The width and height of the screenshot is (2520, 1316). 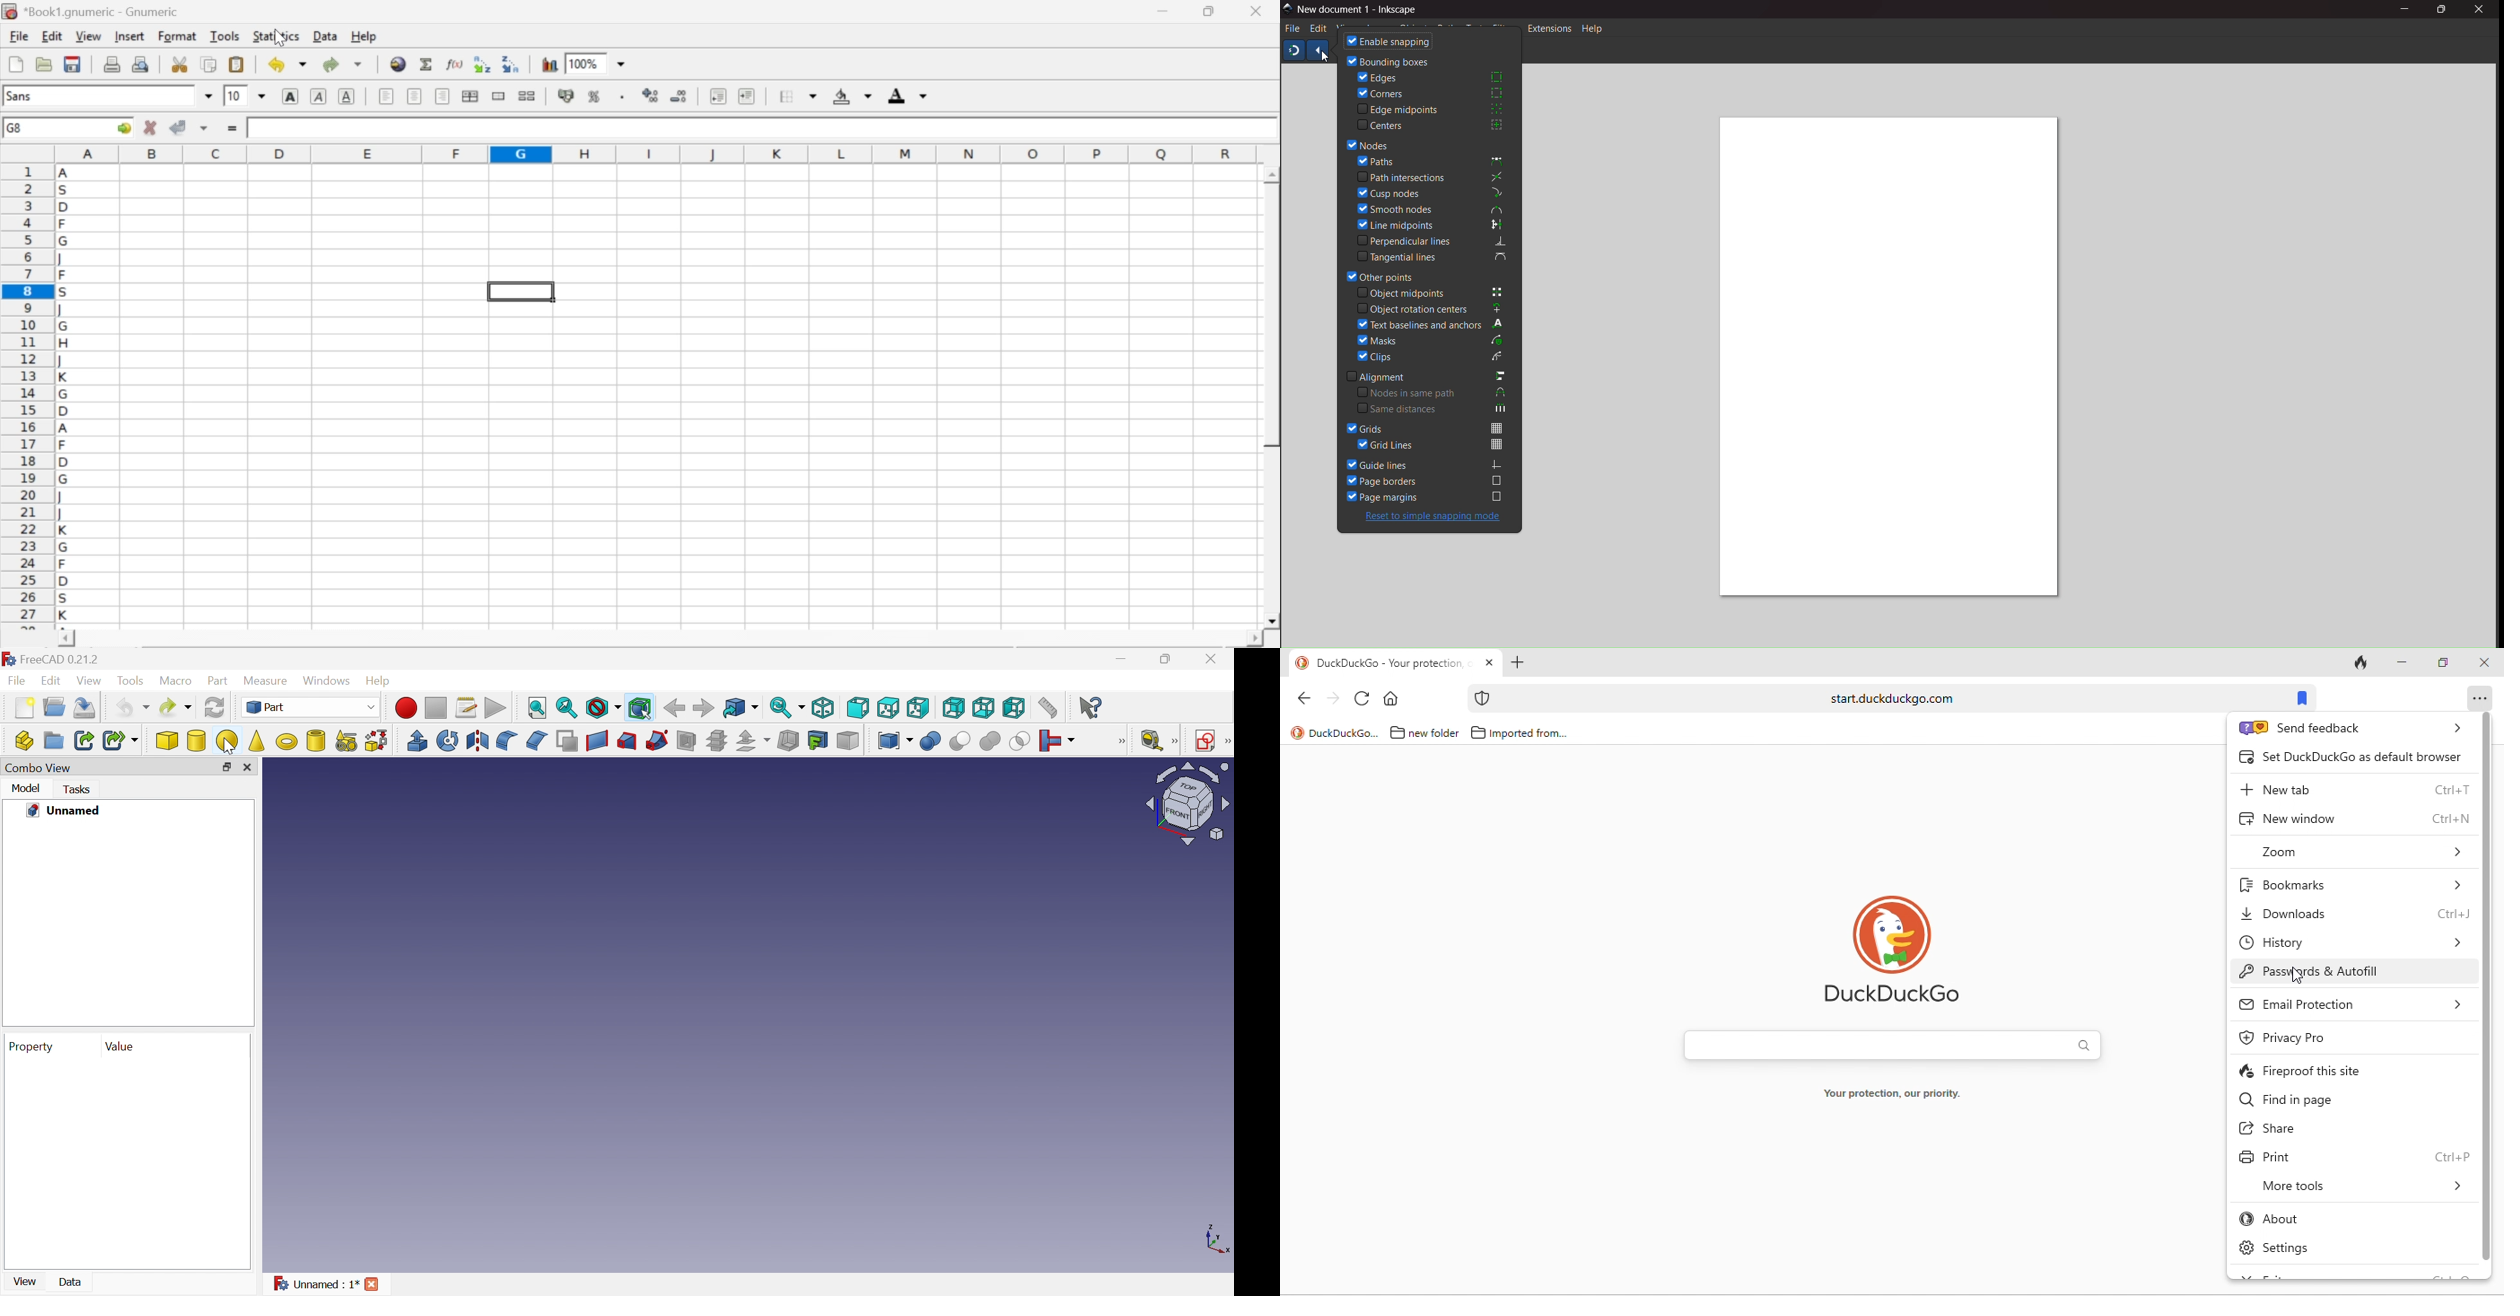 I want to click on align right, so click(x=442, y=97).